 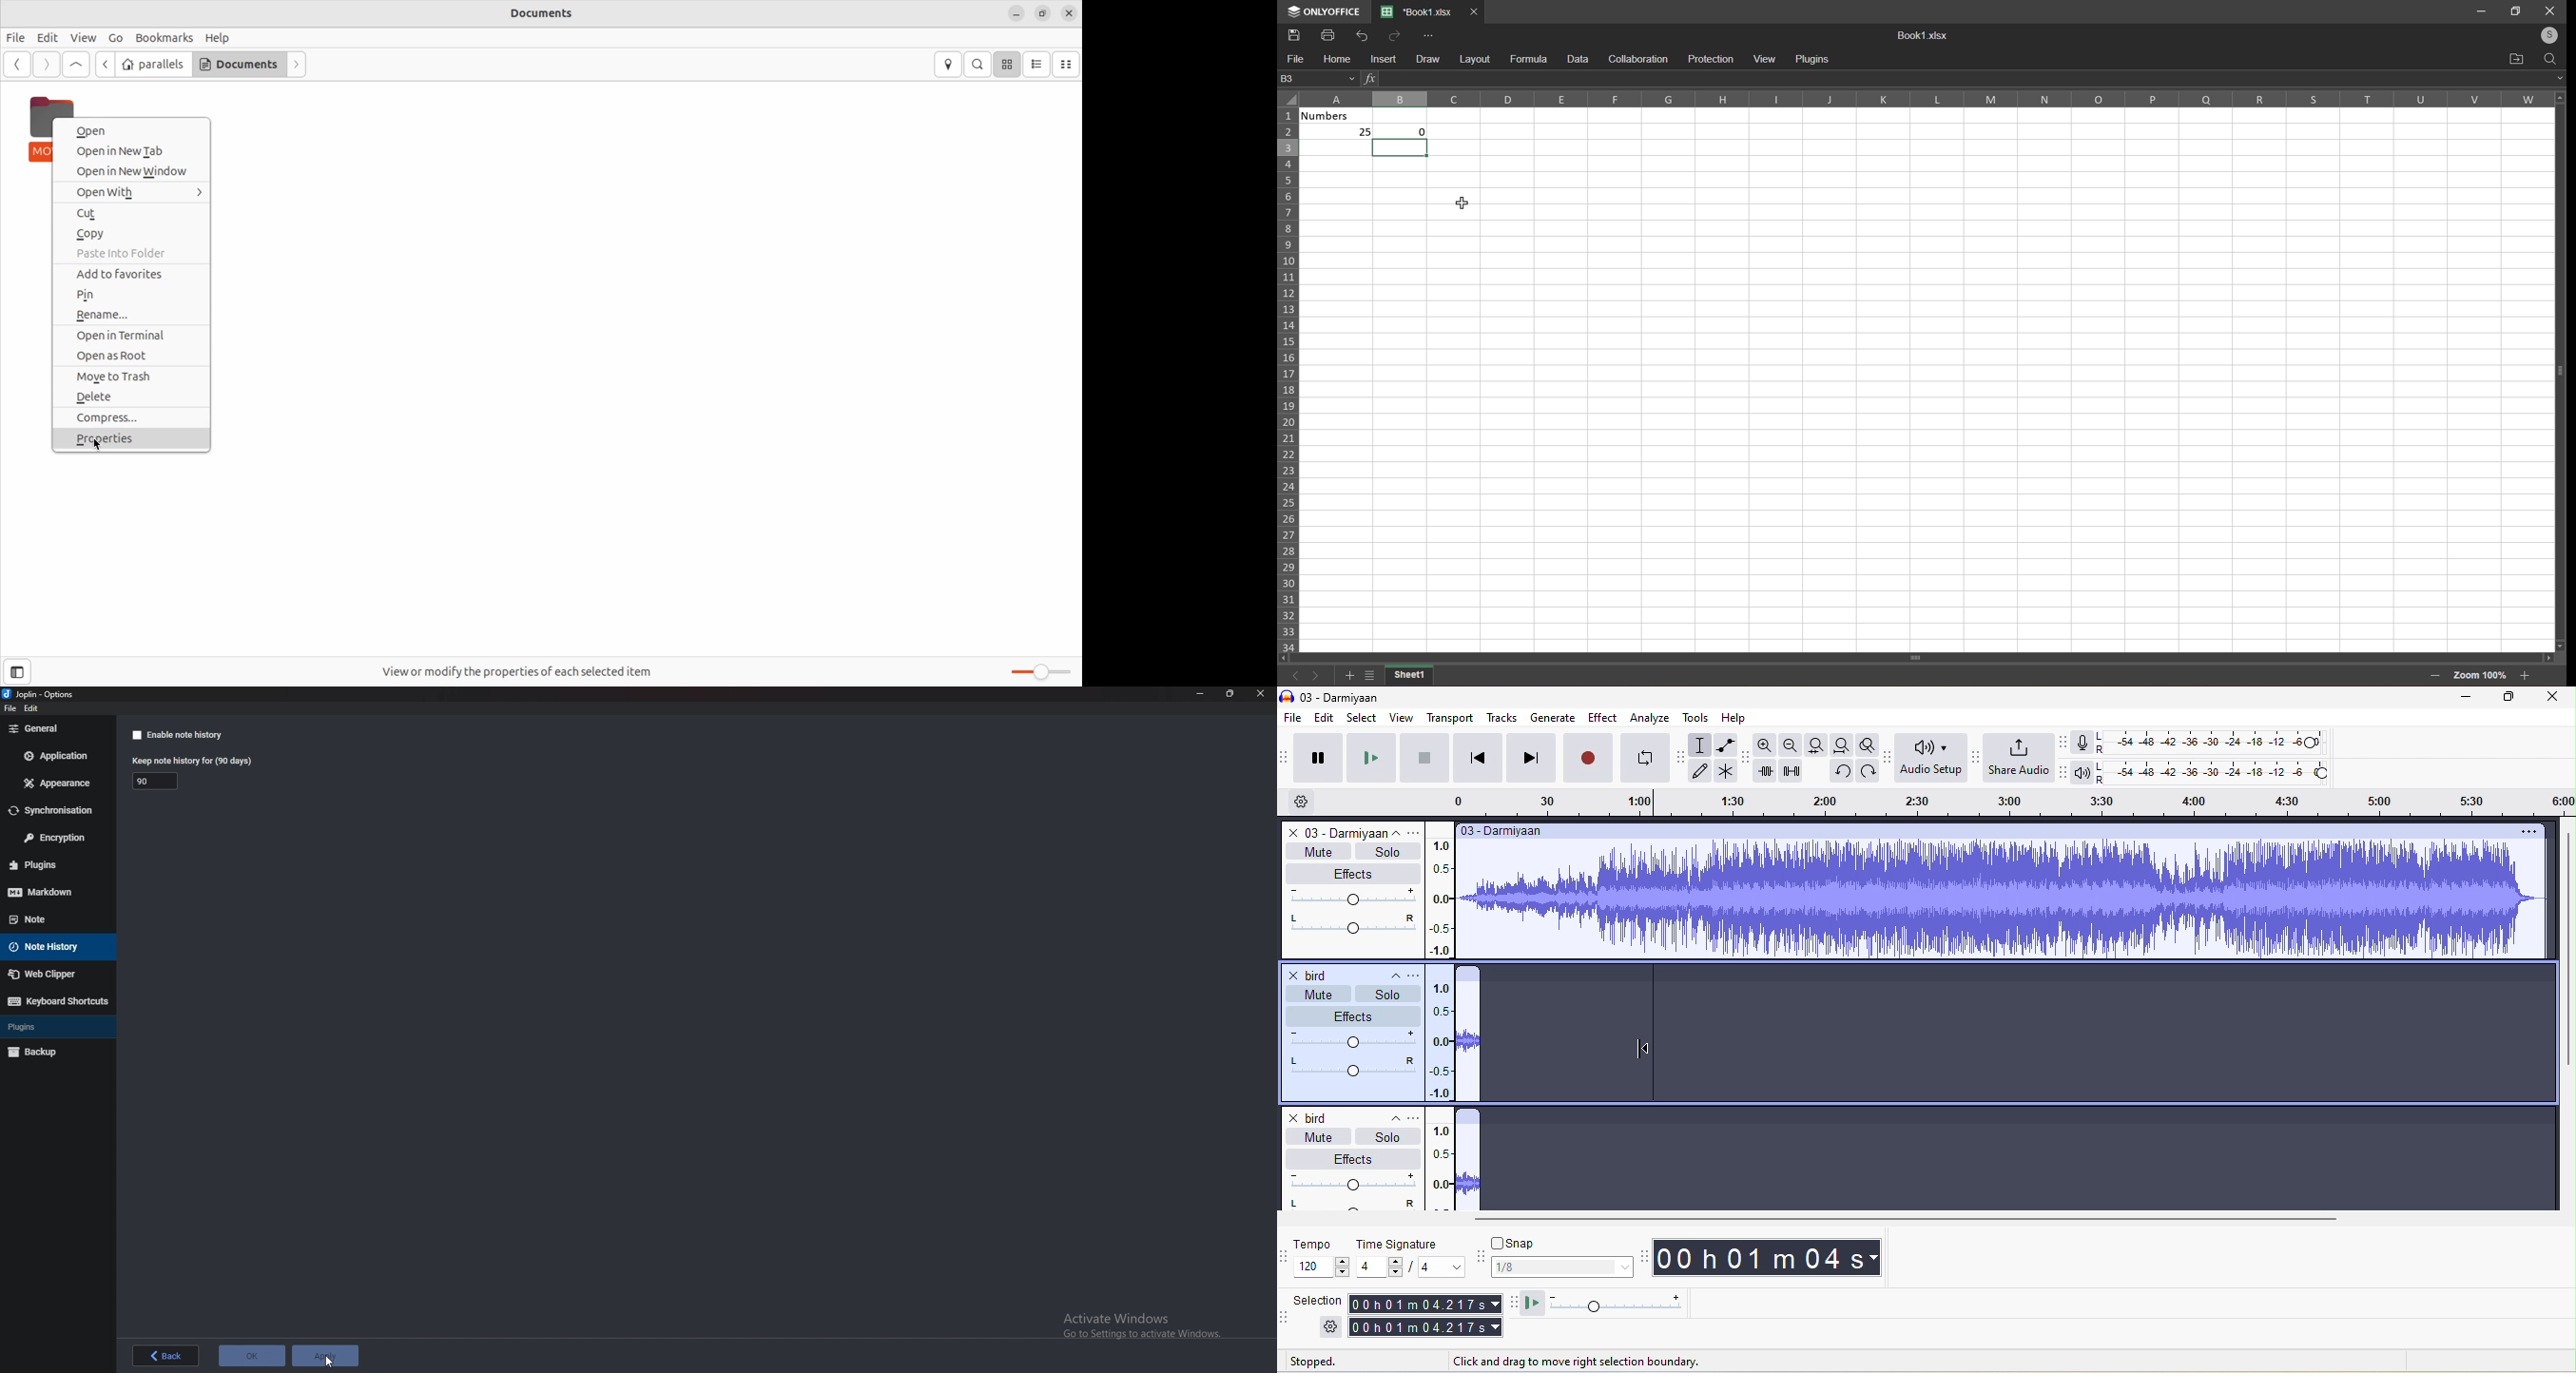 I want to click on previous, so click(x=1297, y=679).